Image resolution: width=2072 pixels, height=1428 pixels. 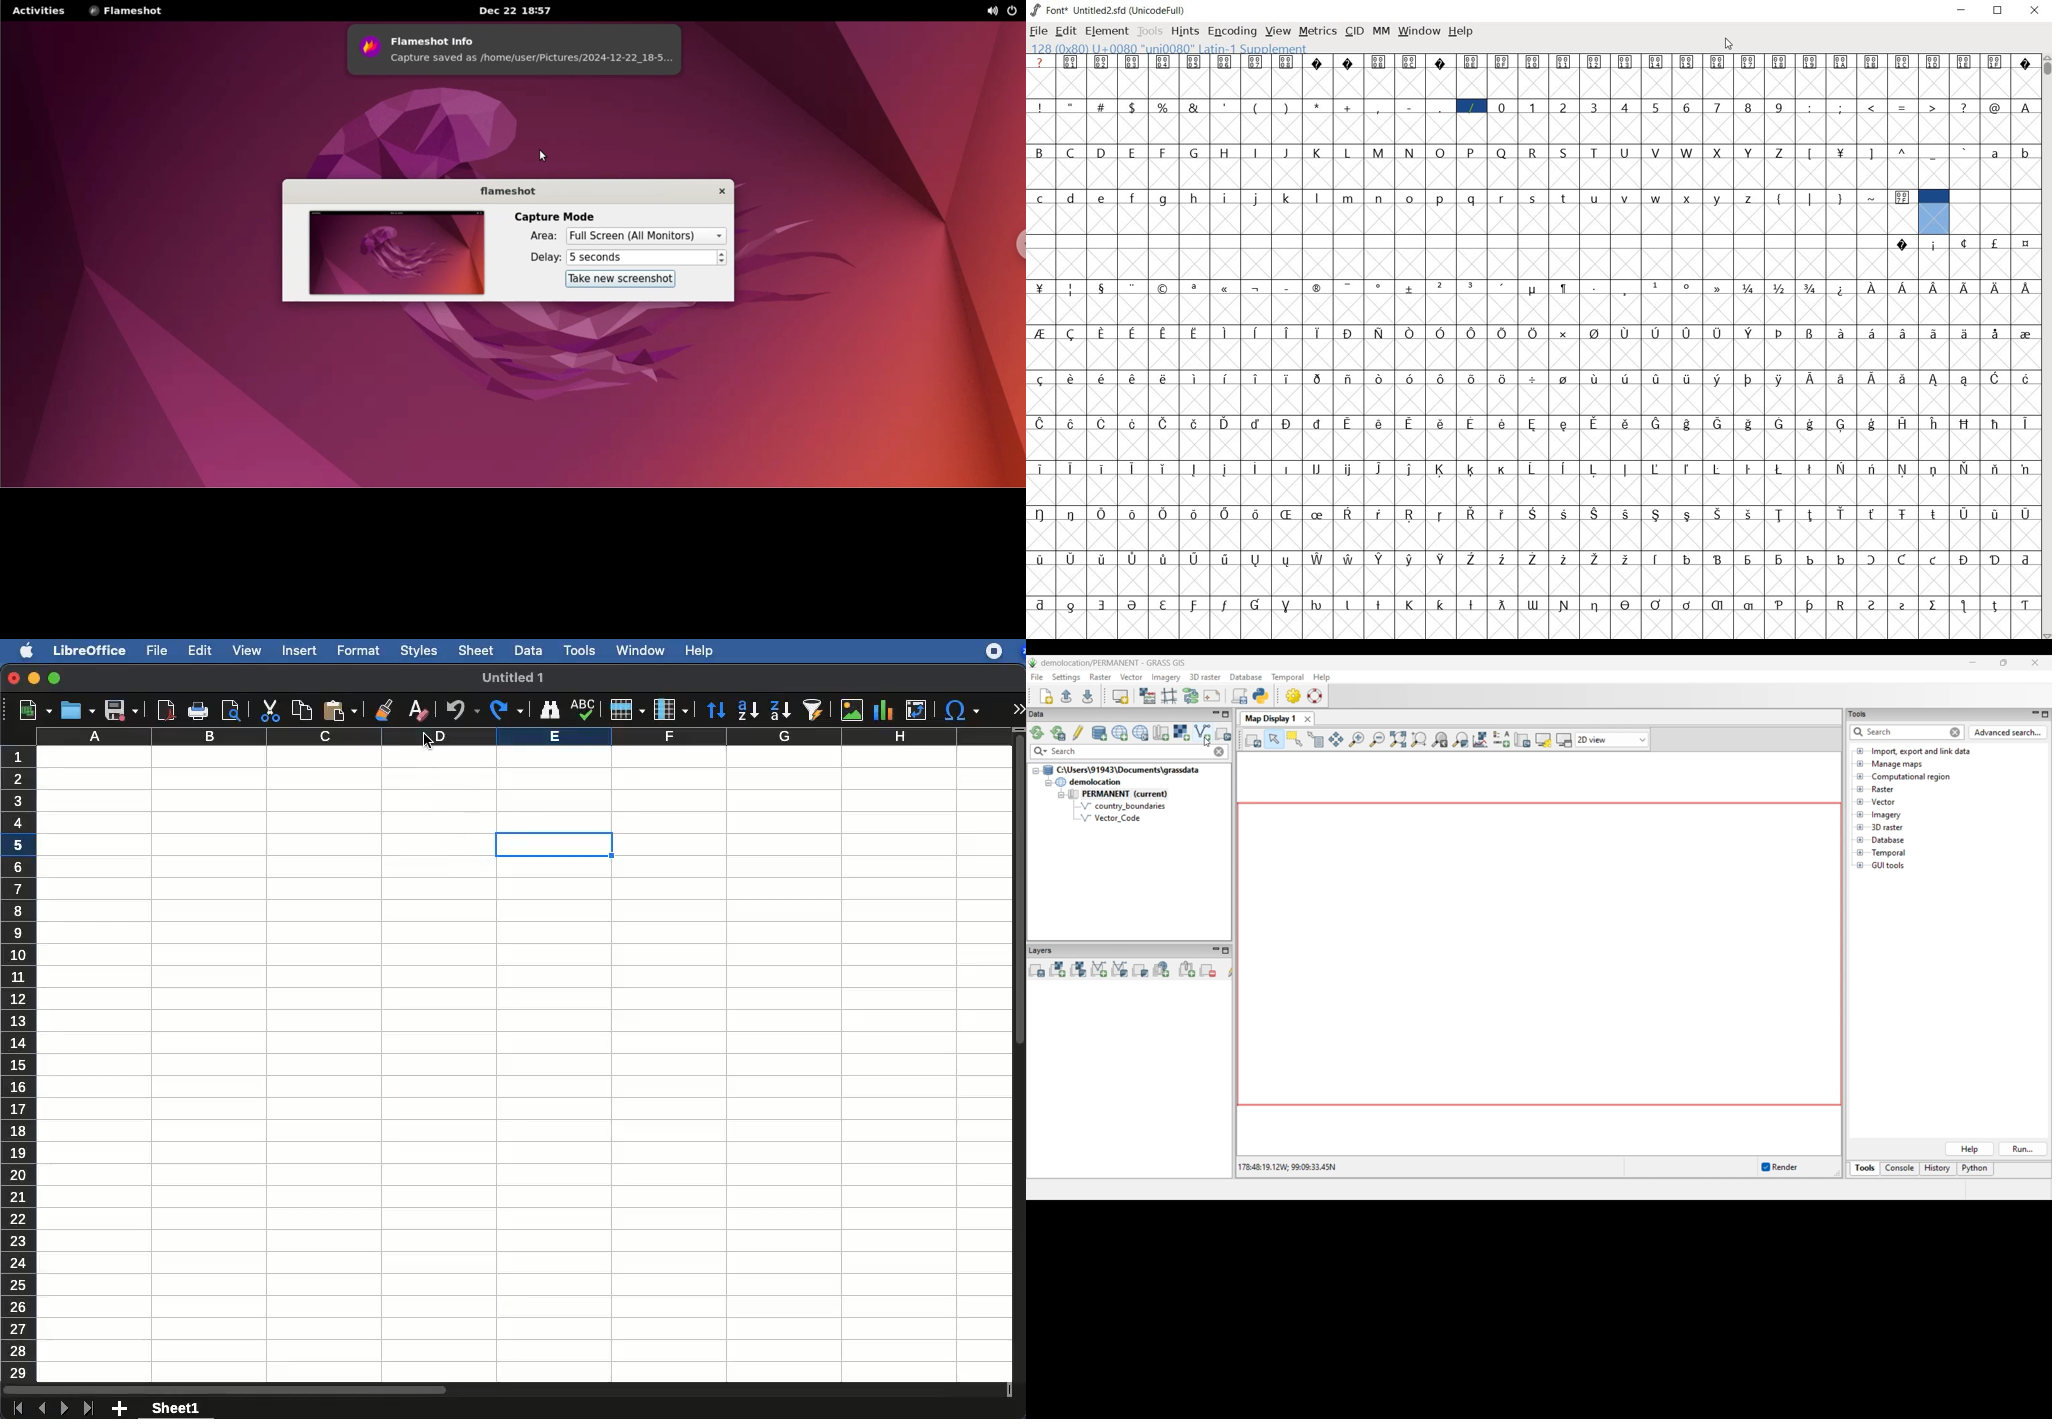 What do you see at coordinates (1195, 424) in the screenshot?
I see `Symbol` at bounding box center [1195, 424].